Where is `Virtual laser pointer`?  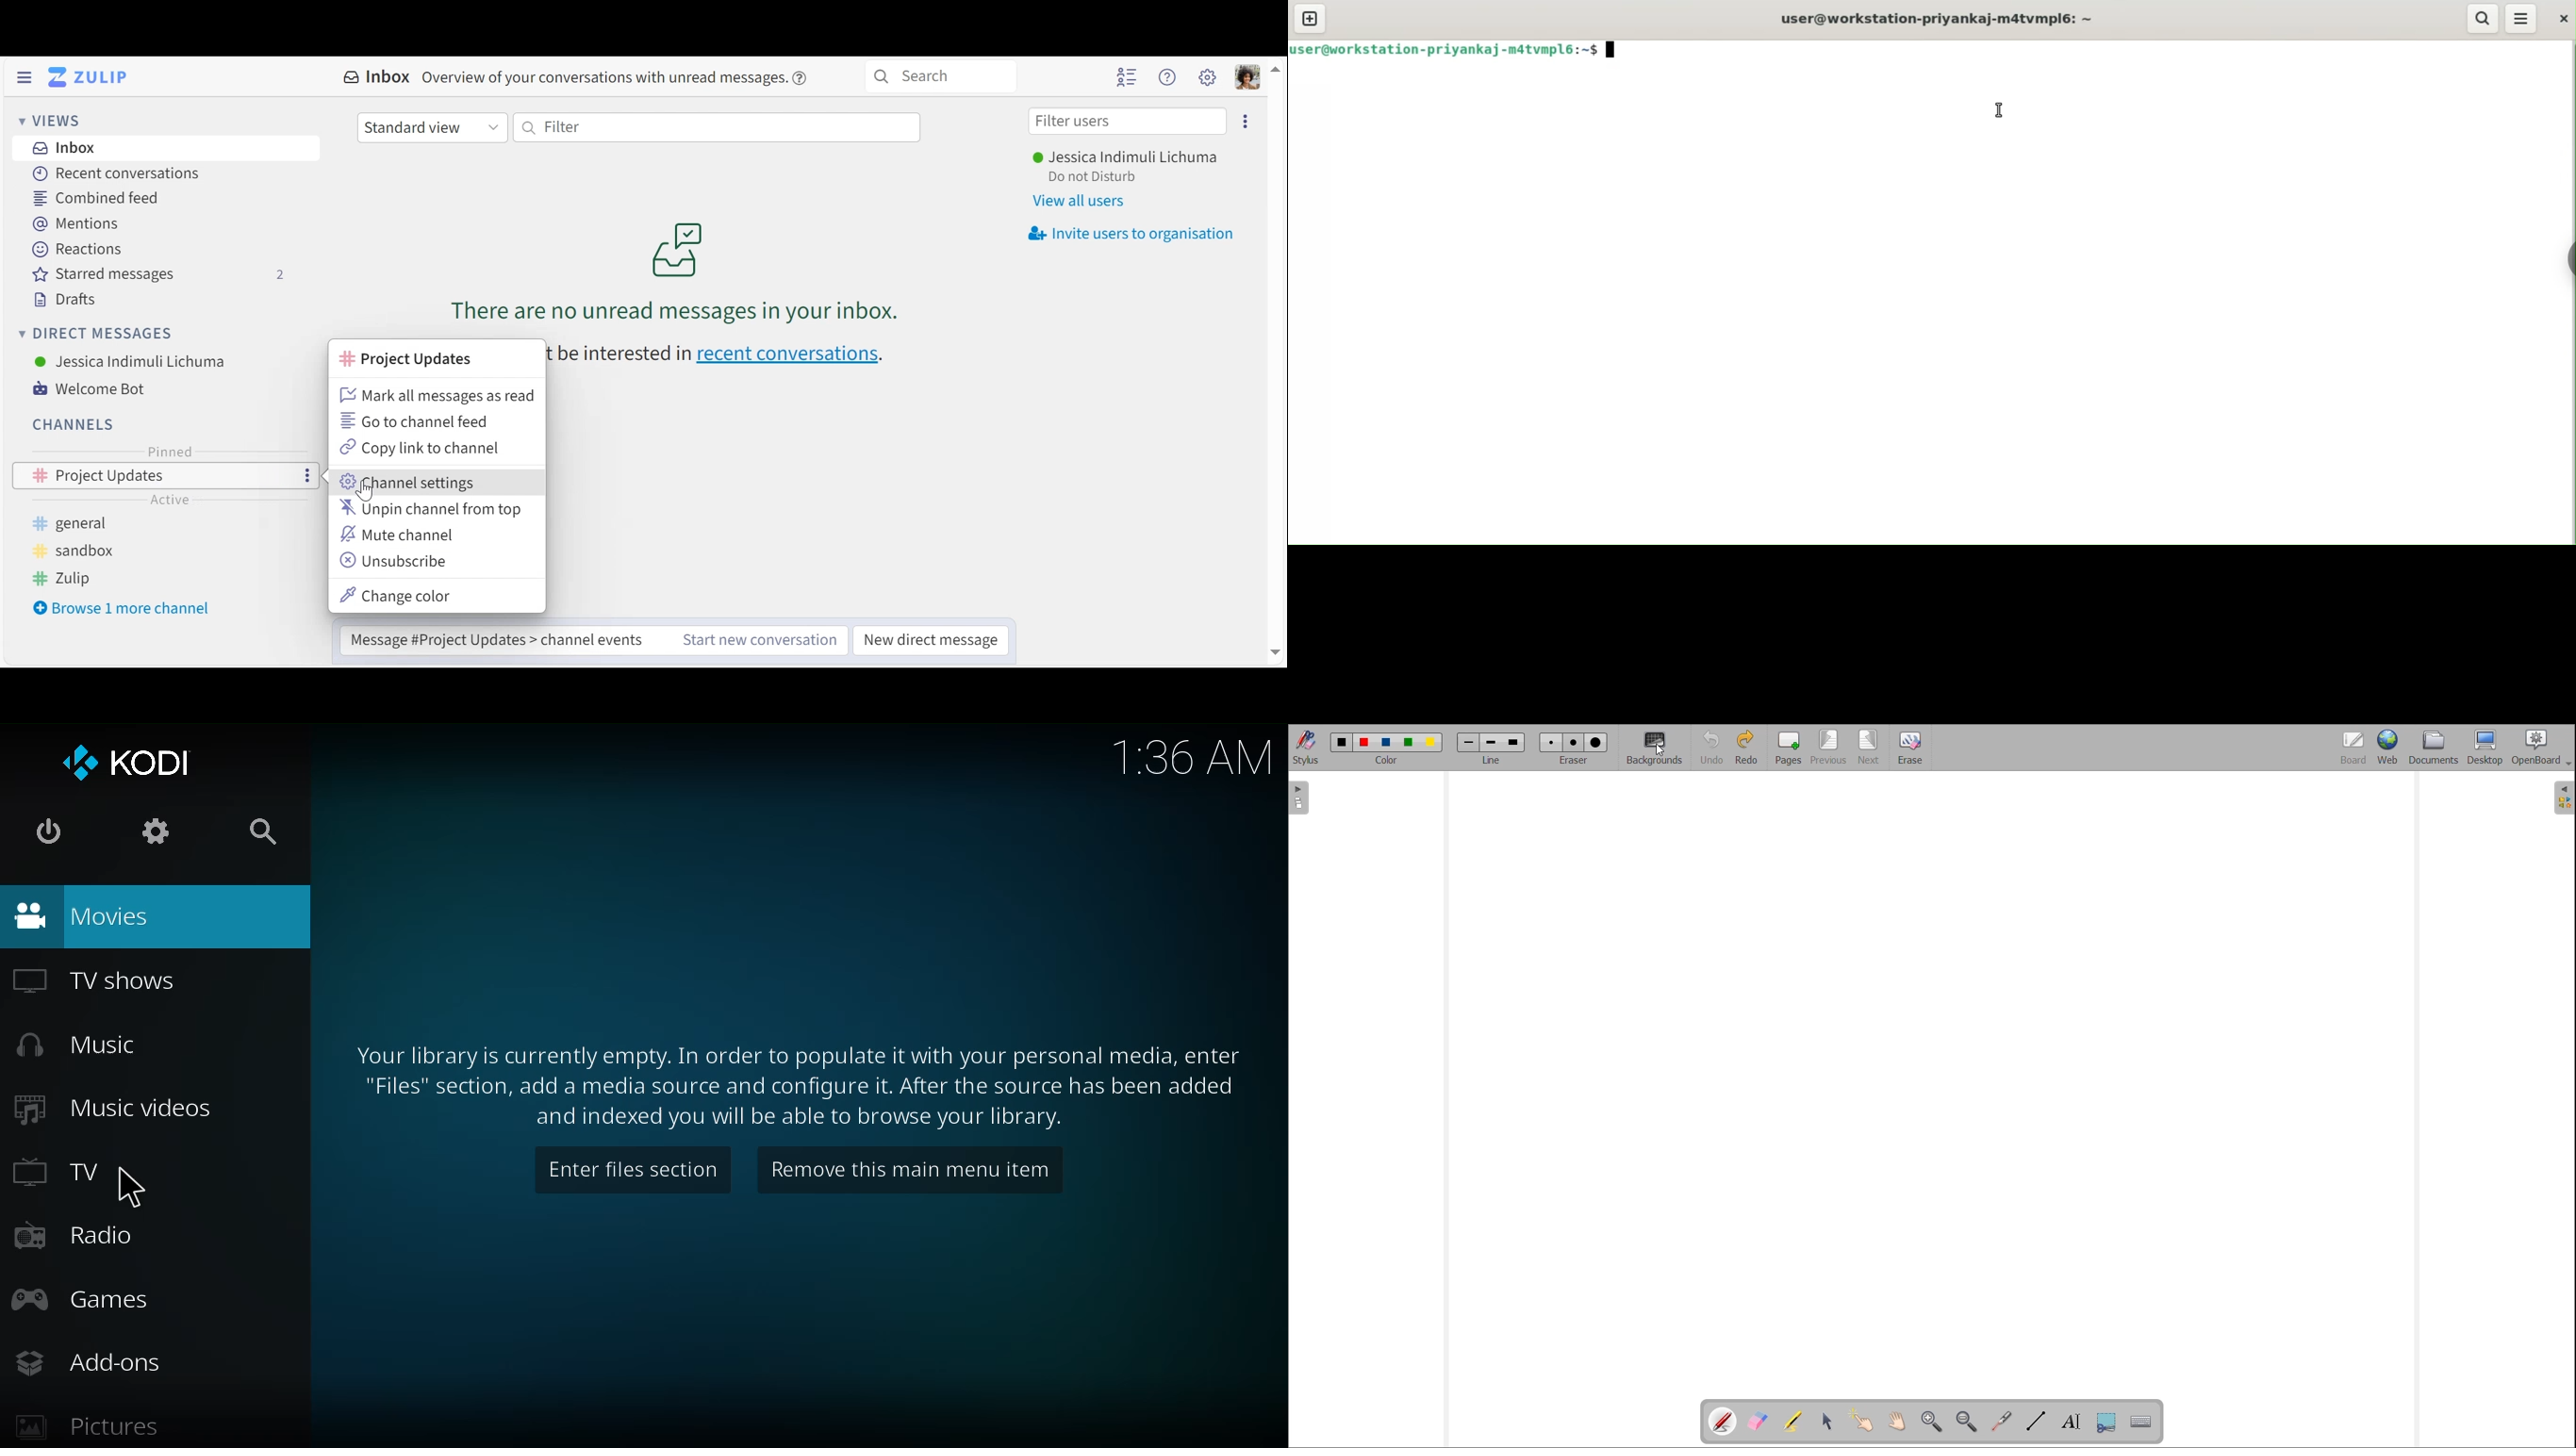 Virtual laser pointer is located at coordinates (2001, 1421).